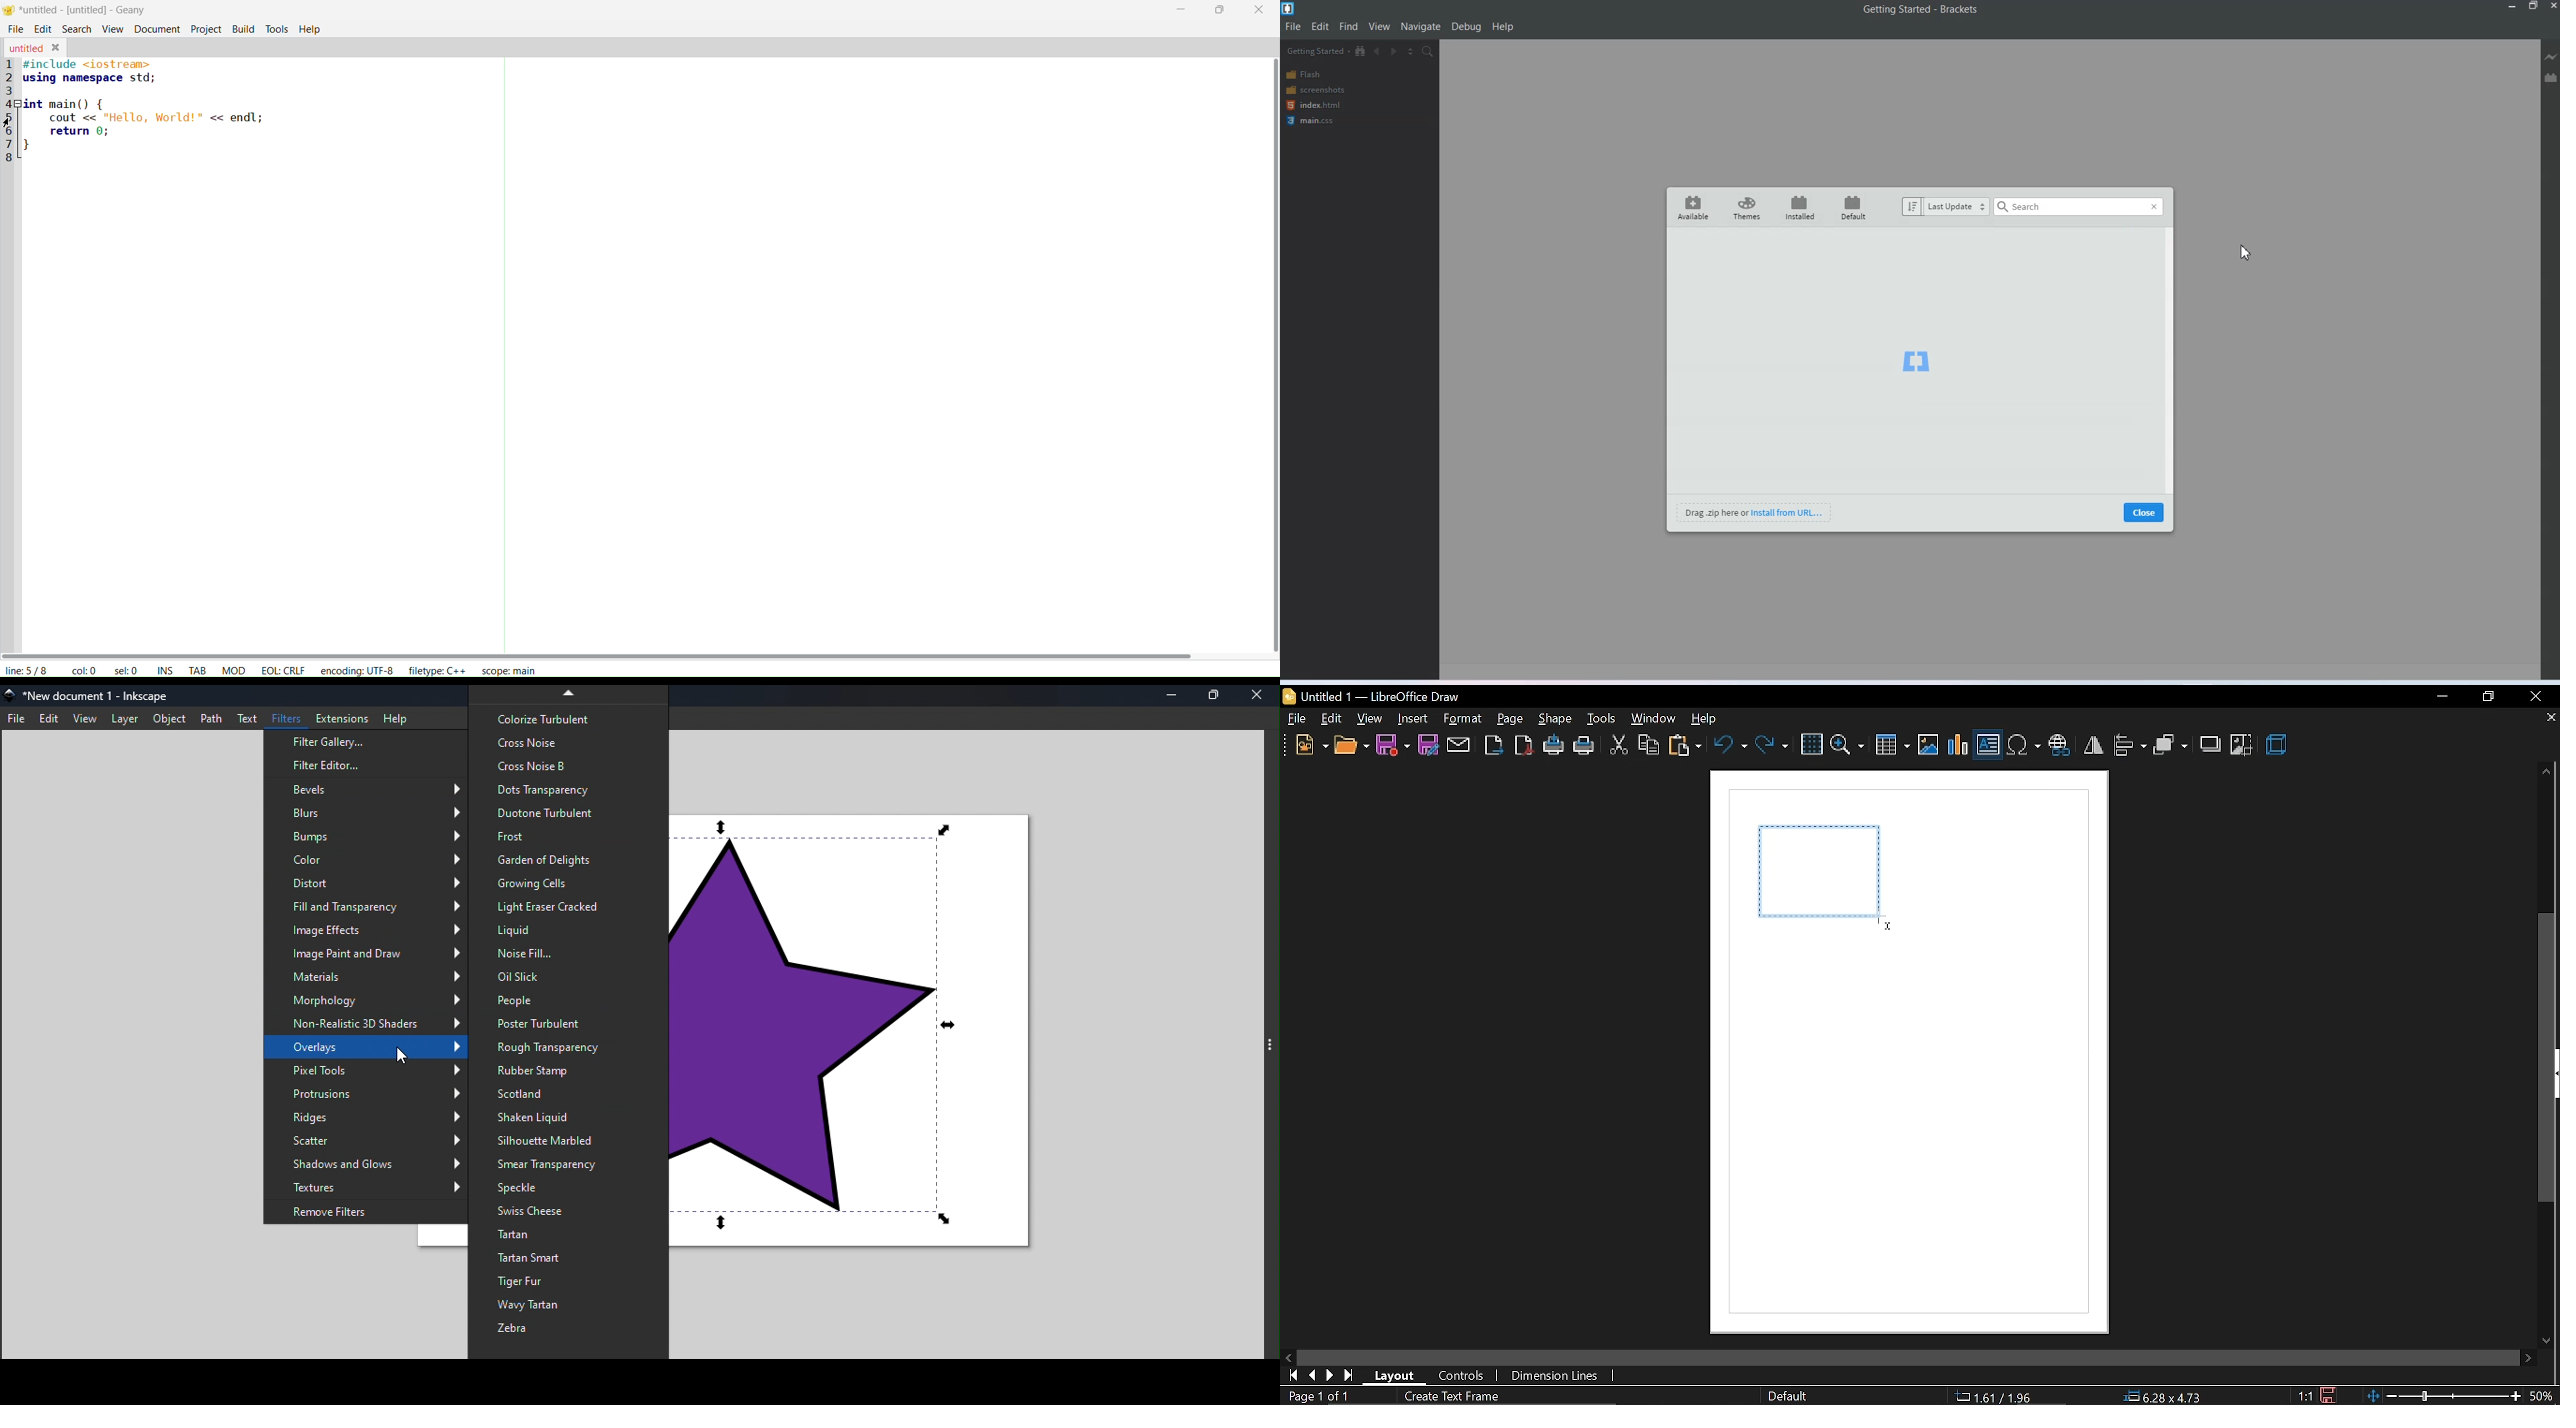  I want to click on insert table, so click(1893, 747).